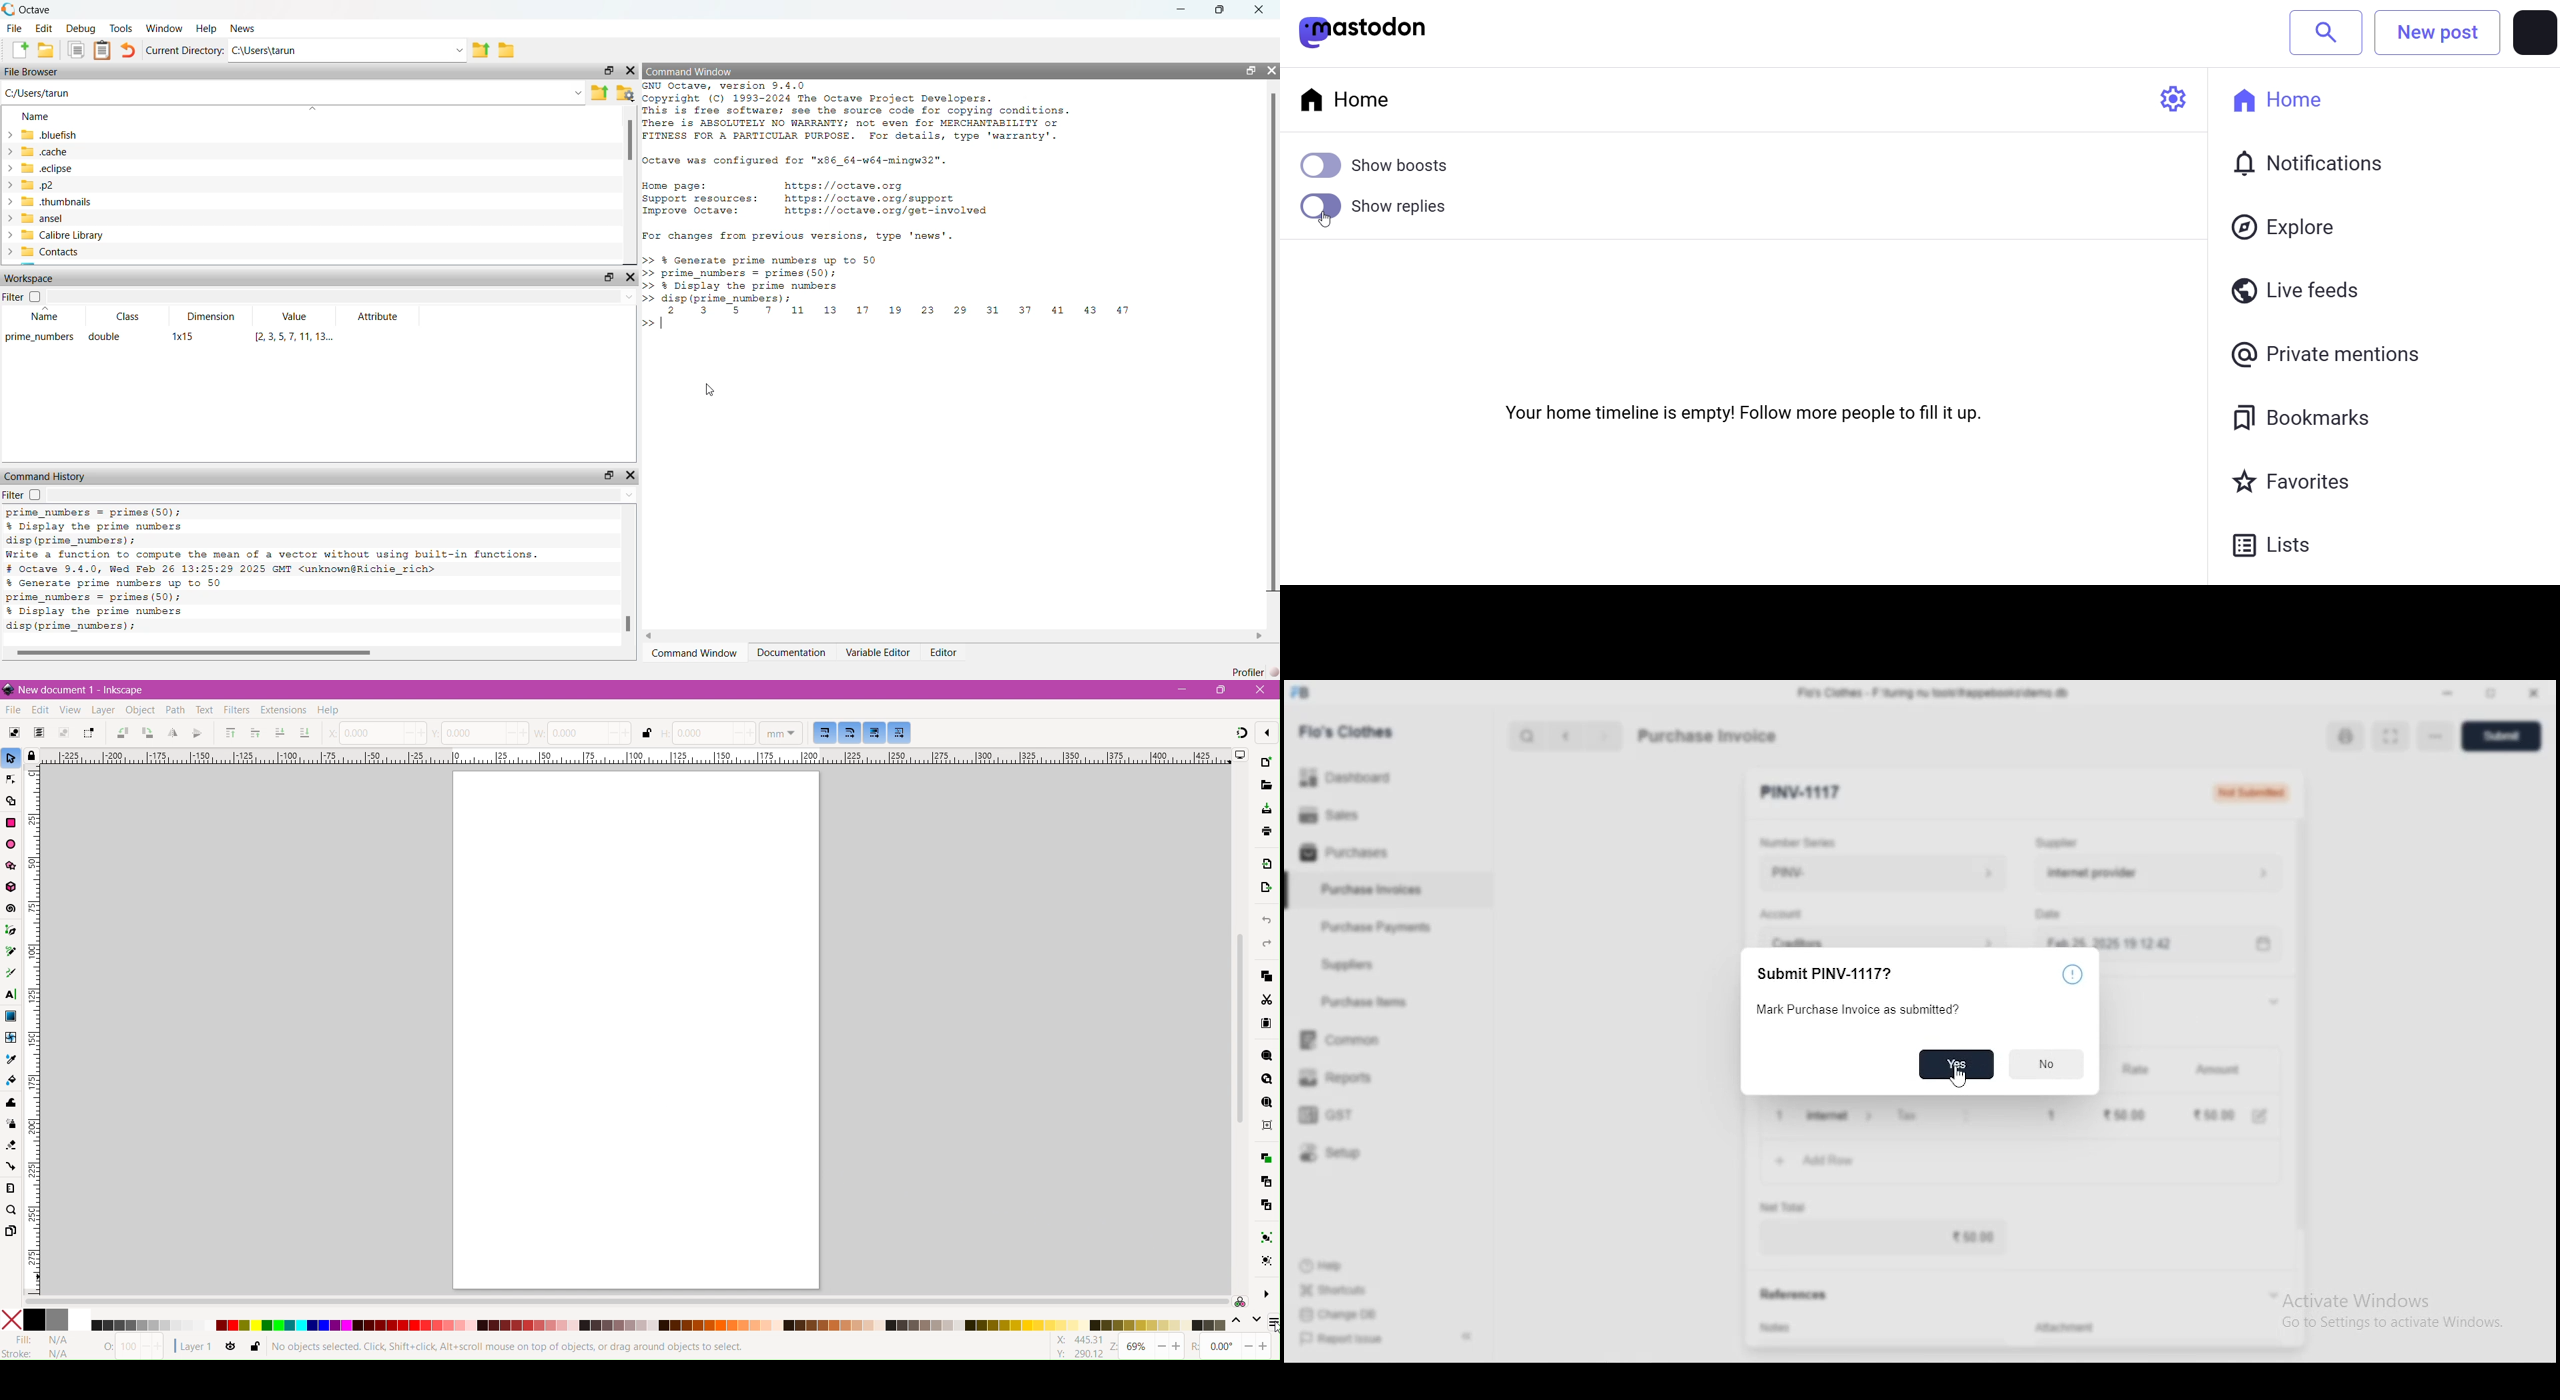 The width and height of the screenshot is (2576, 1400). What do you see at coordinates (2303, 289) in the screenshot?
I see `live feeds` at bounding box center [2303, 289].